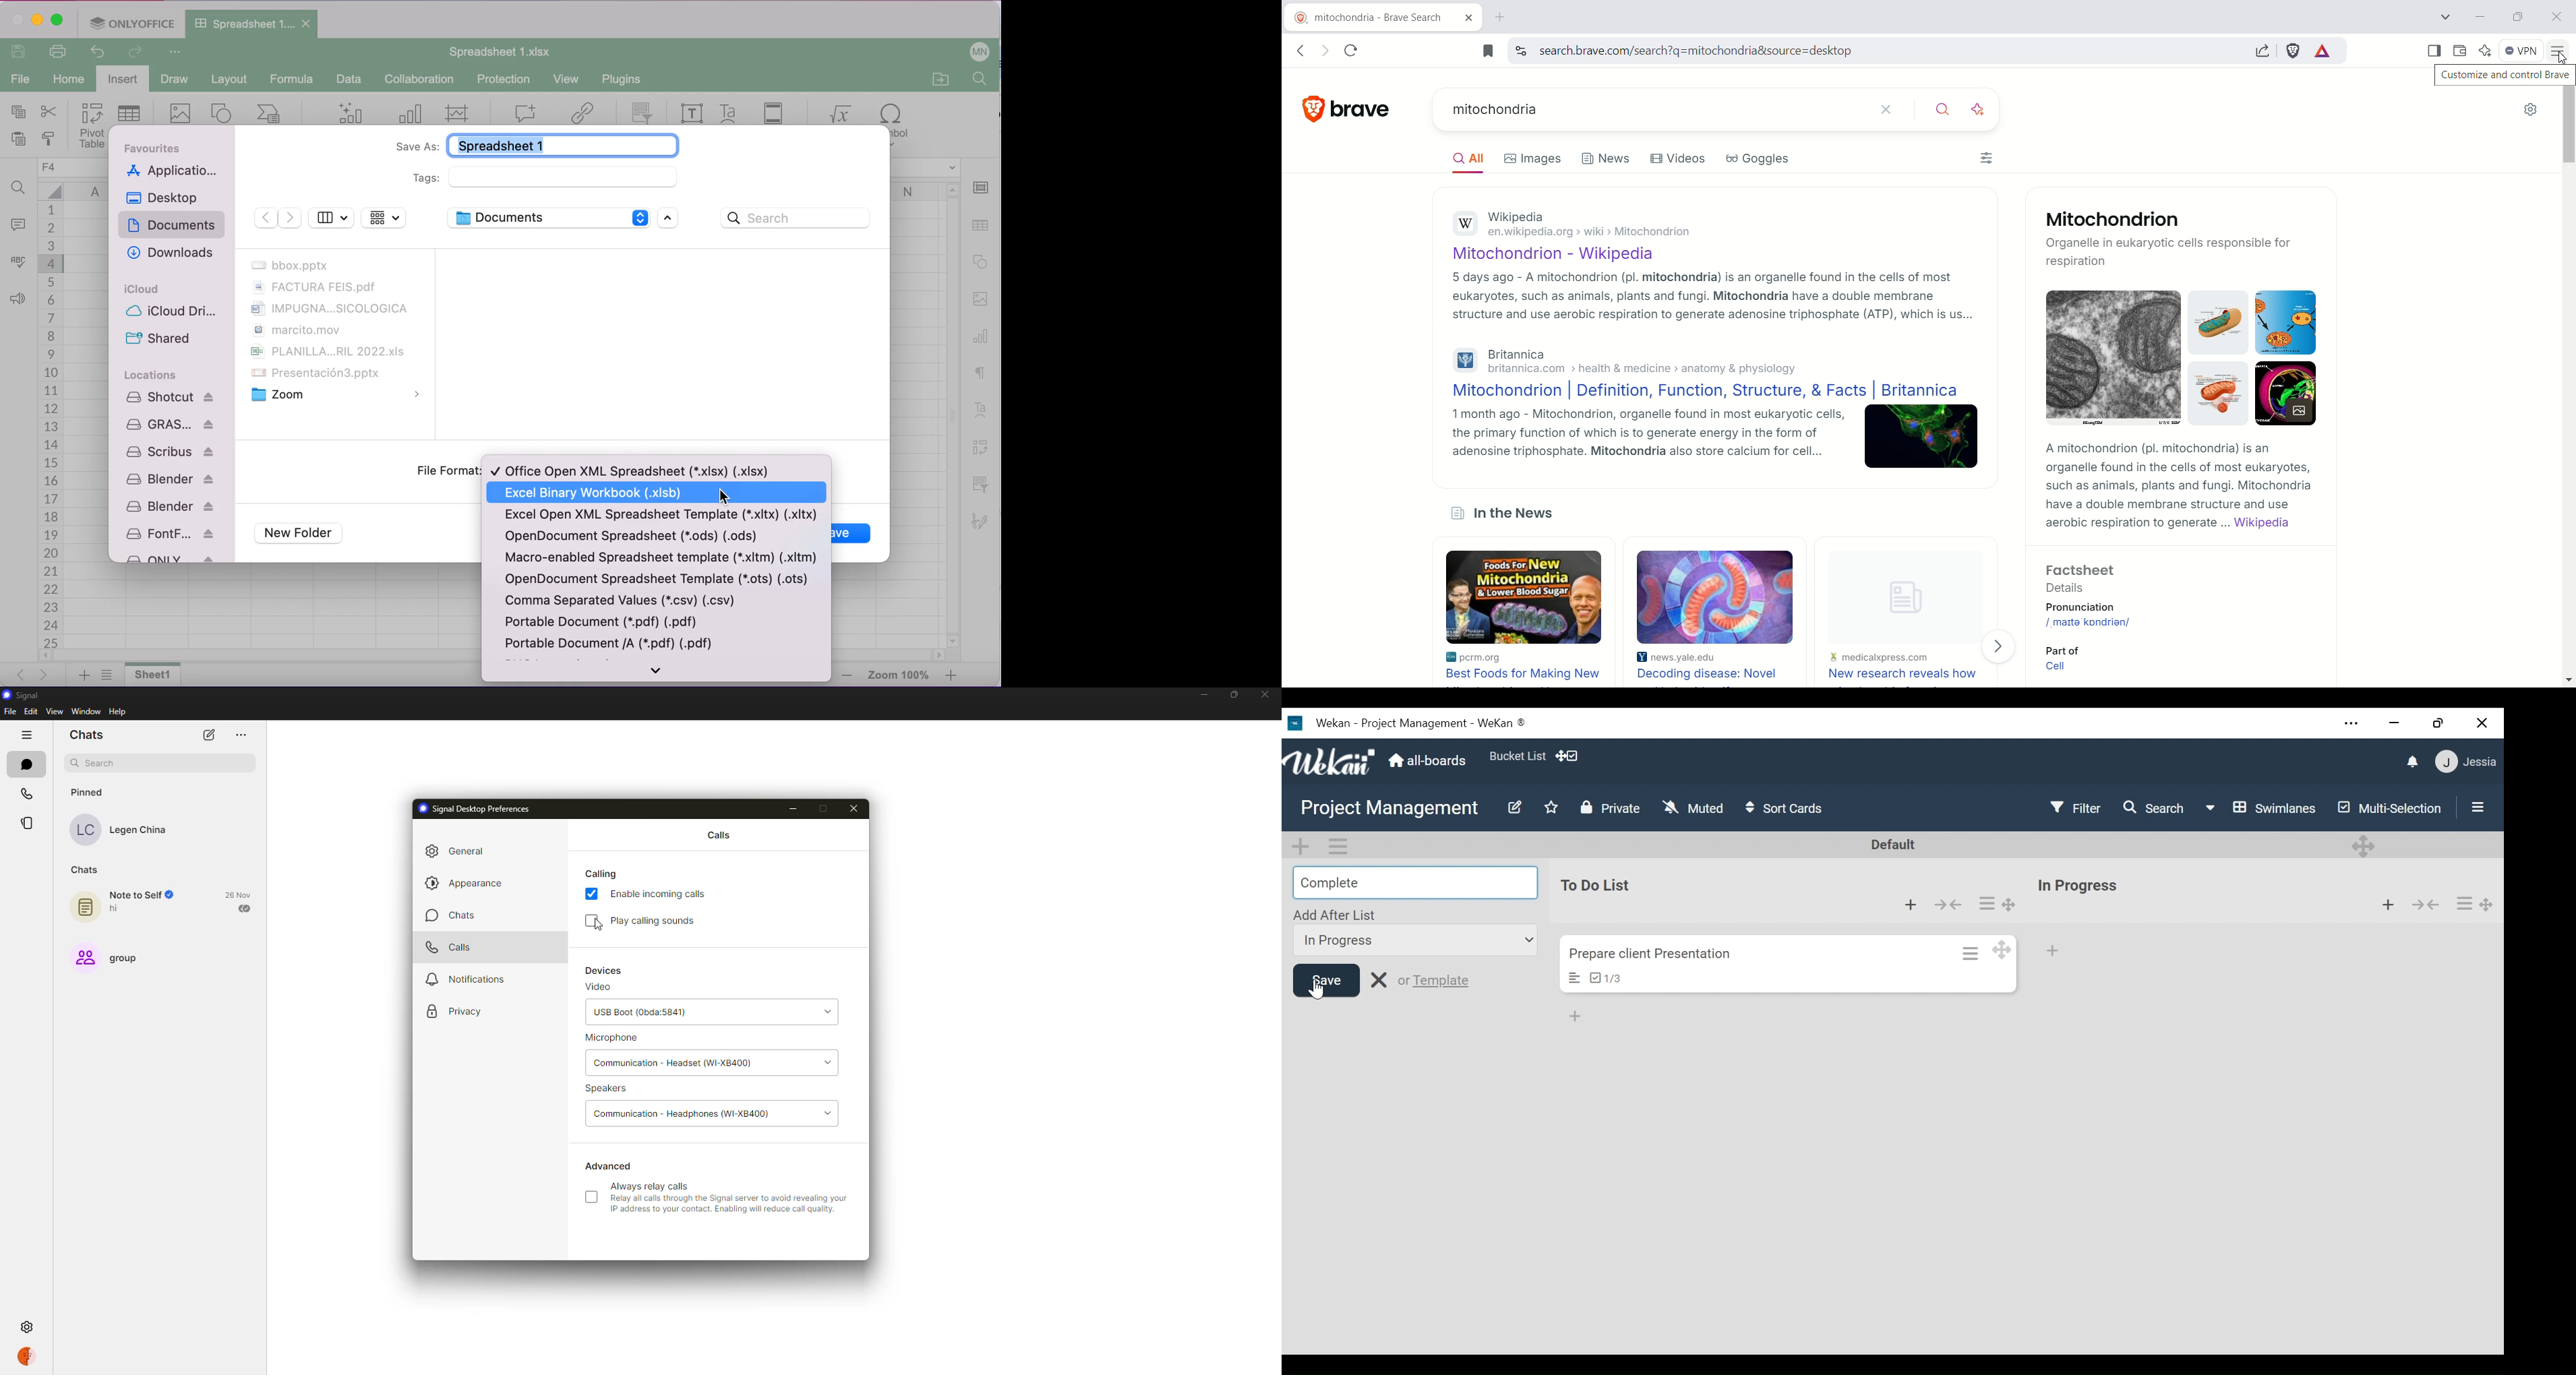 The width and height of the screenshot is (2576, 1400). What do you see at coordinates (618, 646) in the screenshot?
I see `portable document /a` at bounding box center [618, 646].